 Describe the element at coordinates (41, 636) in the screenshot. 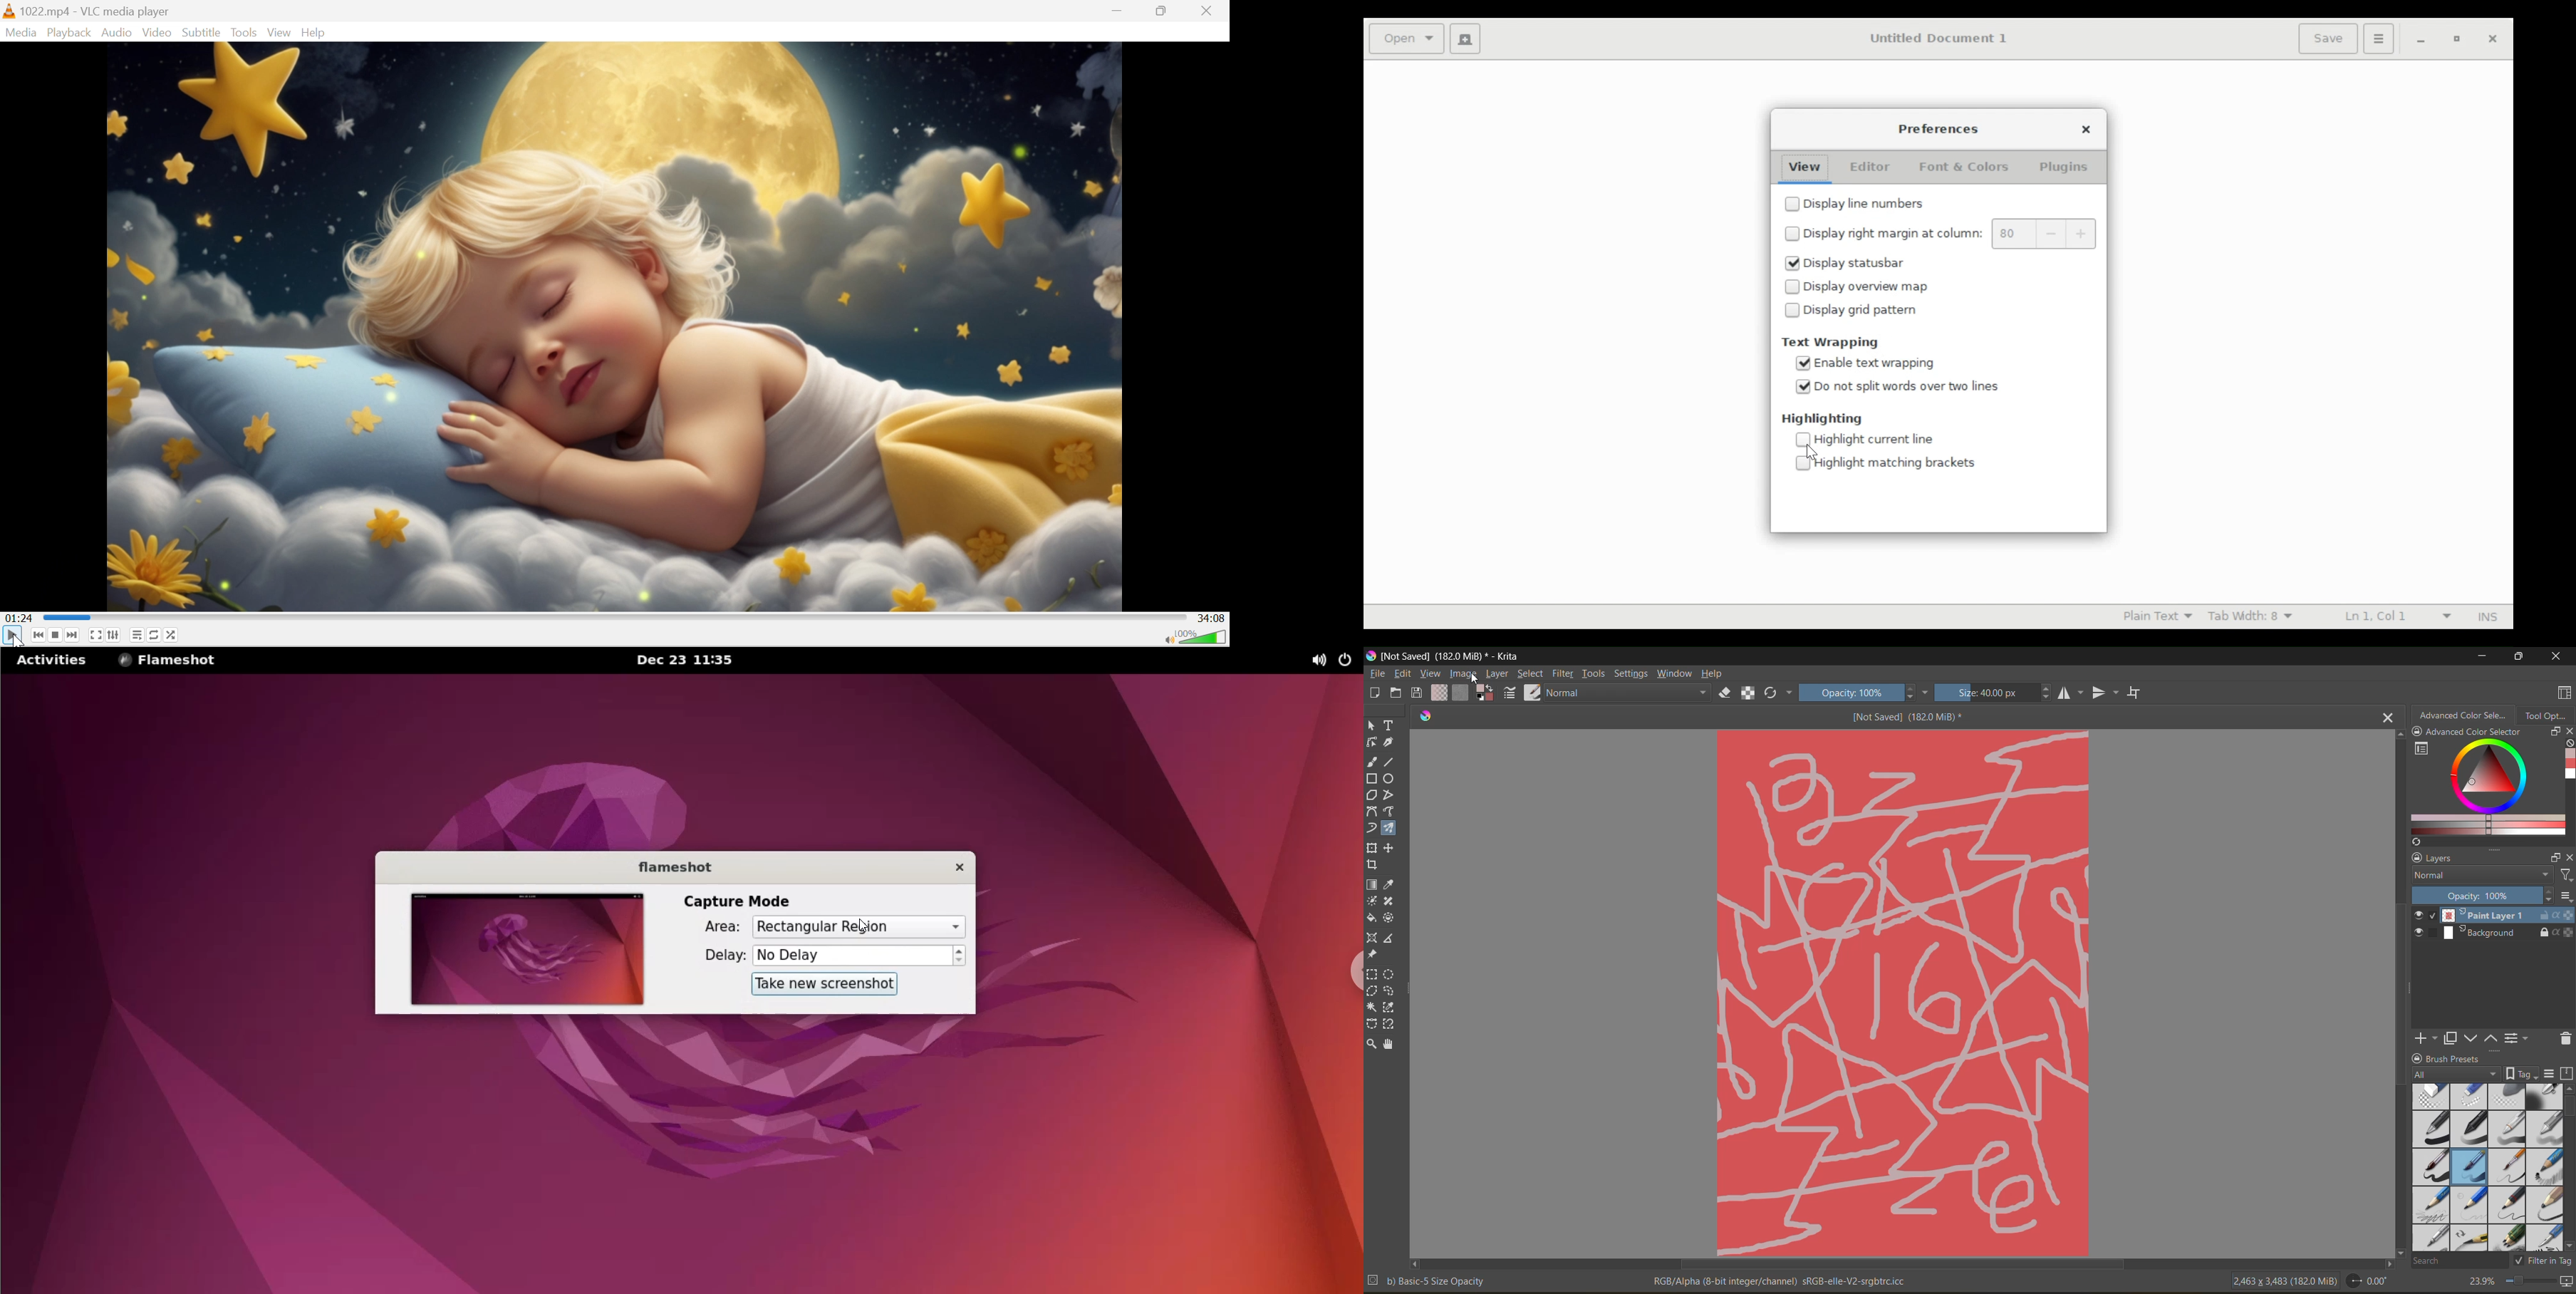

I see `Previous media in the playlist, skip backward when held.` at that location.